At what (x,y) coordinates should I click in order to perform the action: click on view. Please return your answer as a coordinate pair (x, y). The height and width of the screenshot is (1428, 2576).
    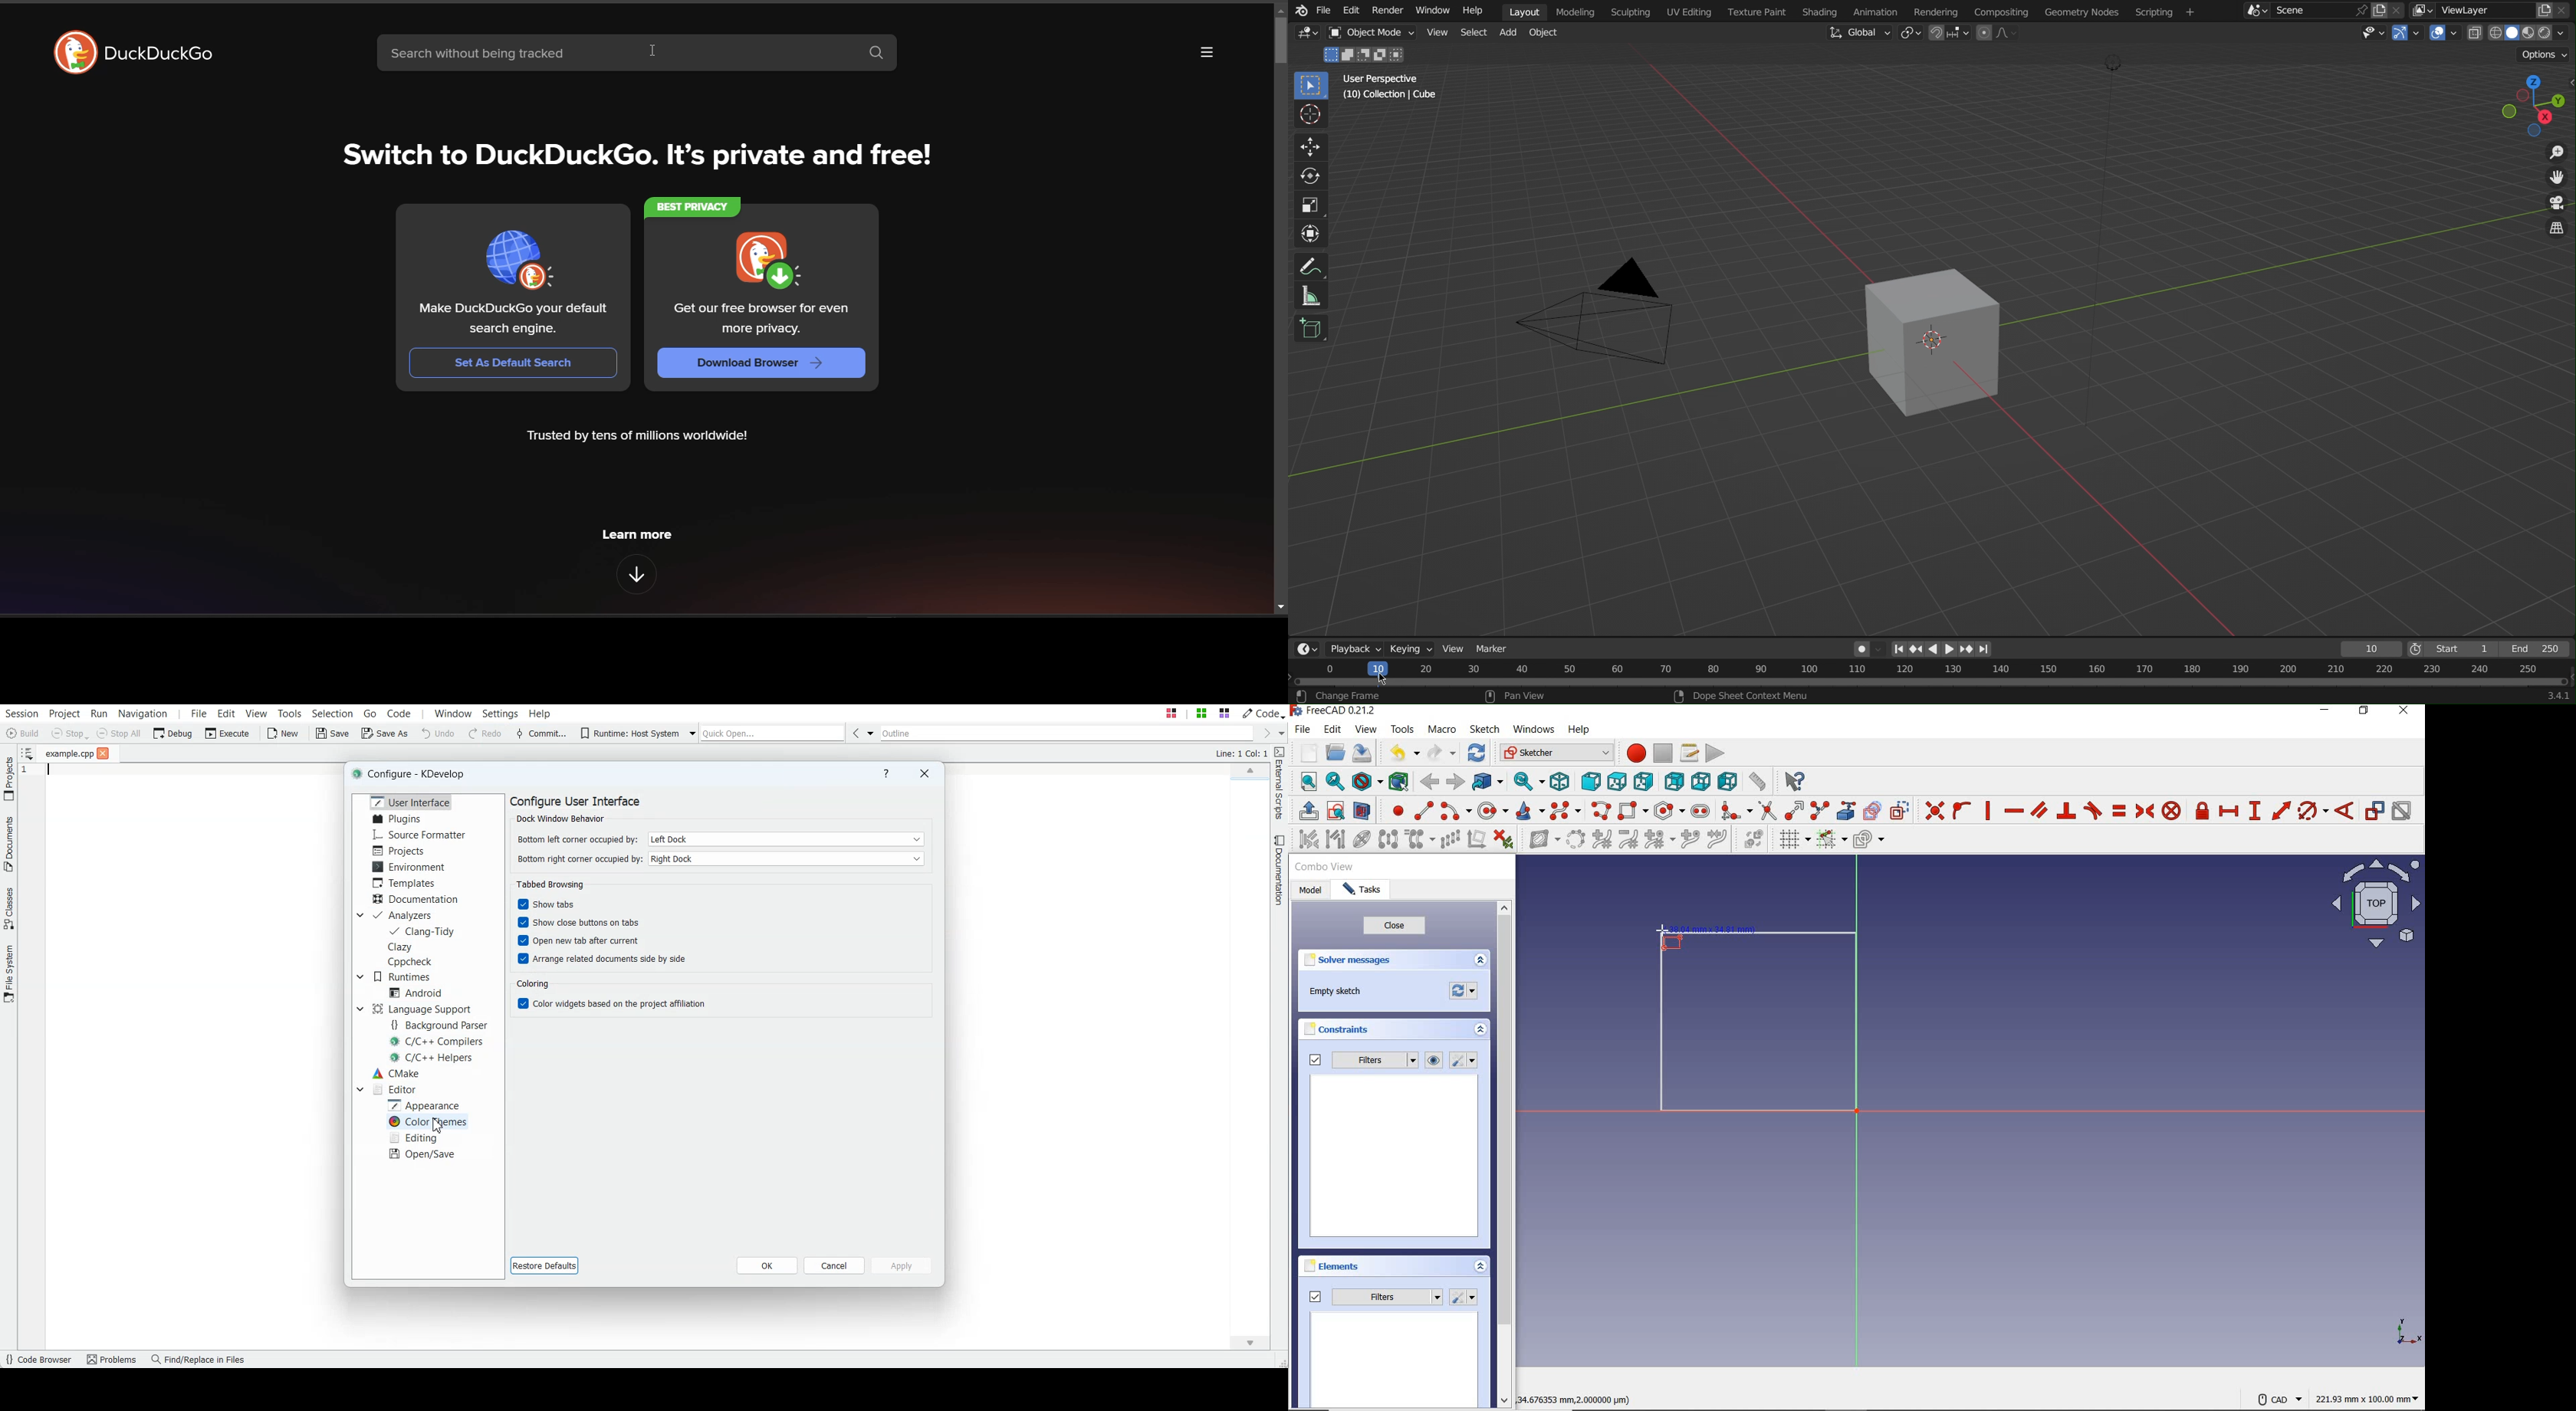
    Looking at the image, I should click on (1367, 730).